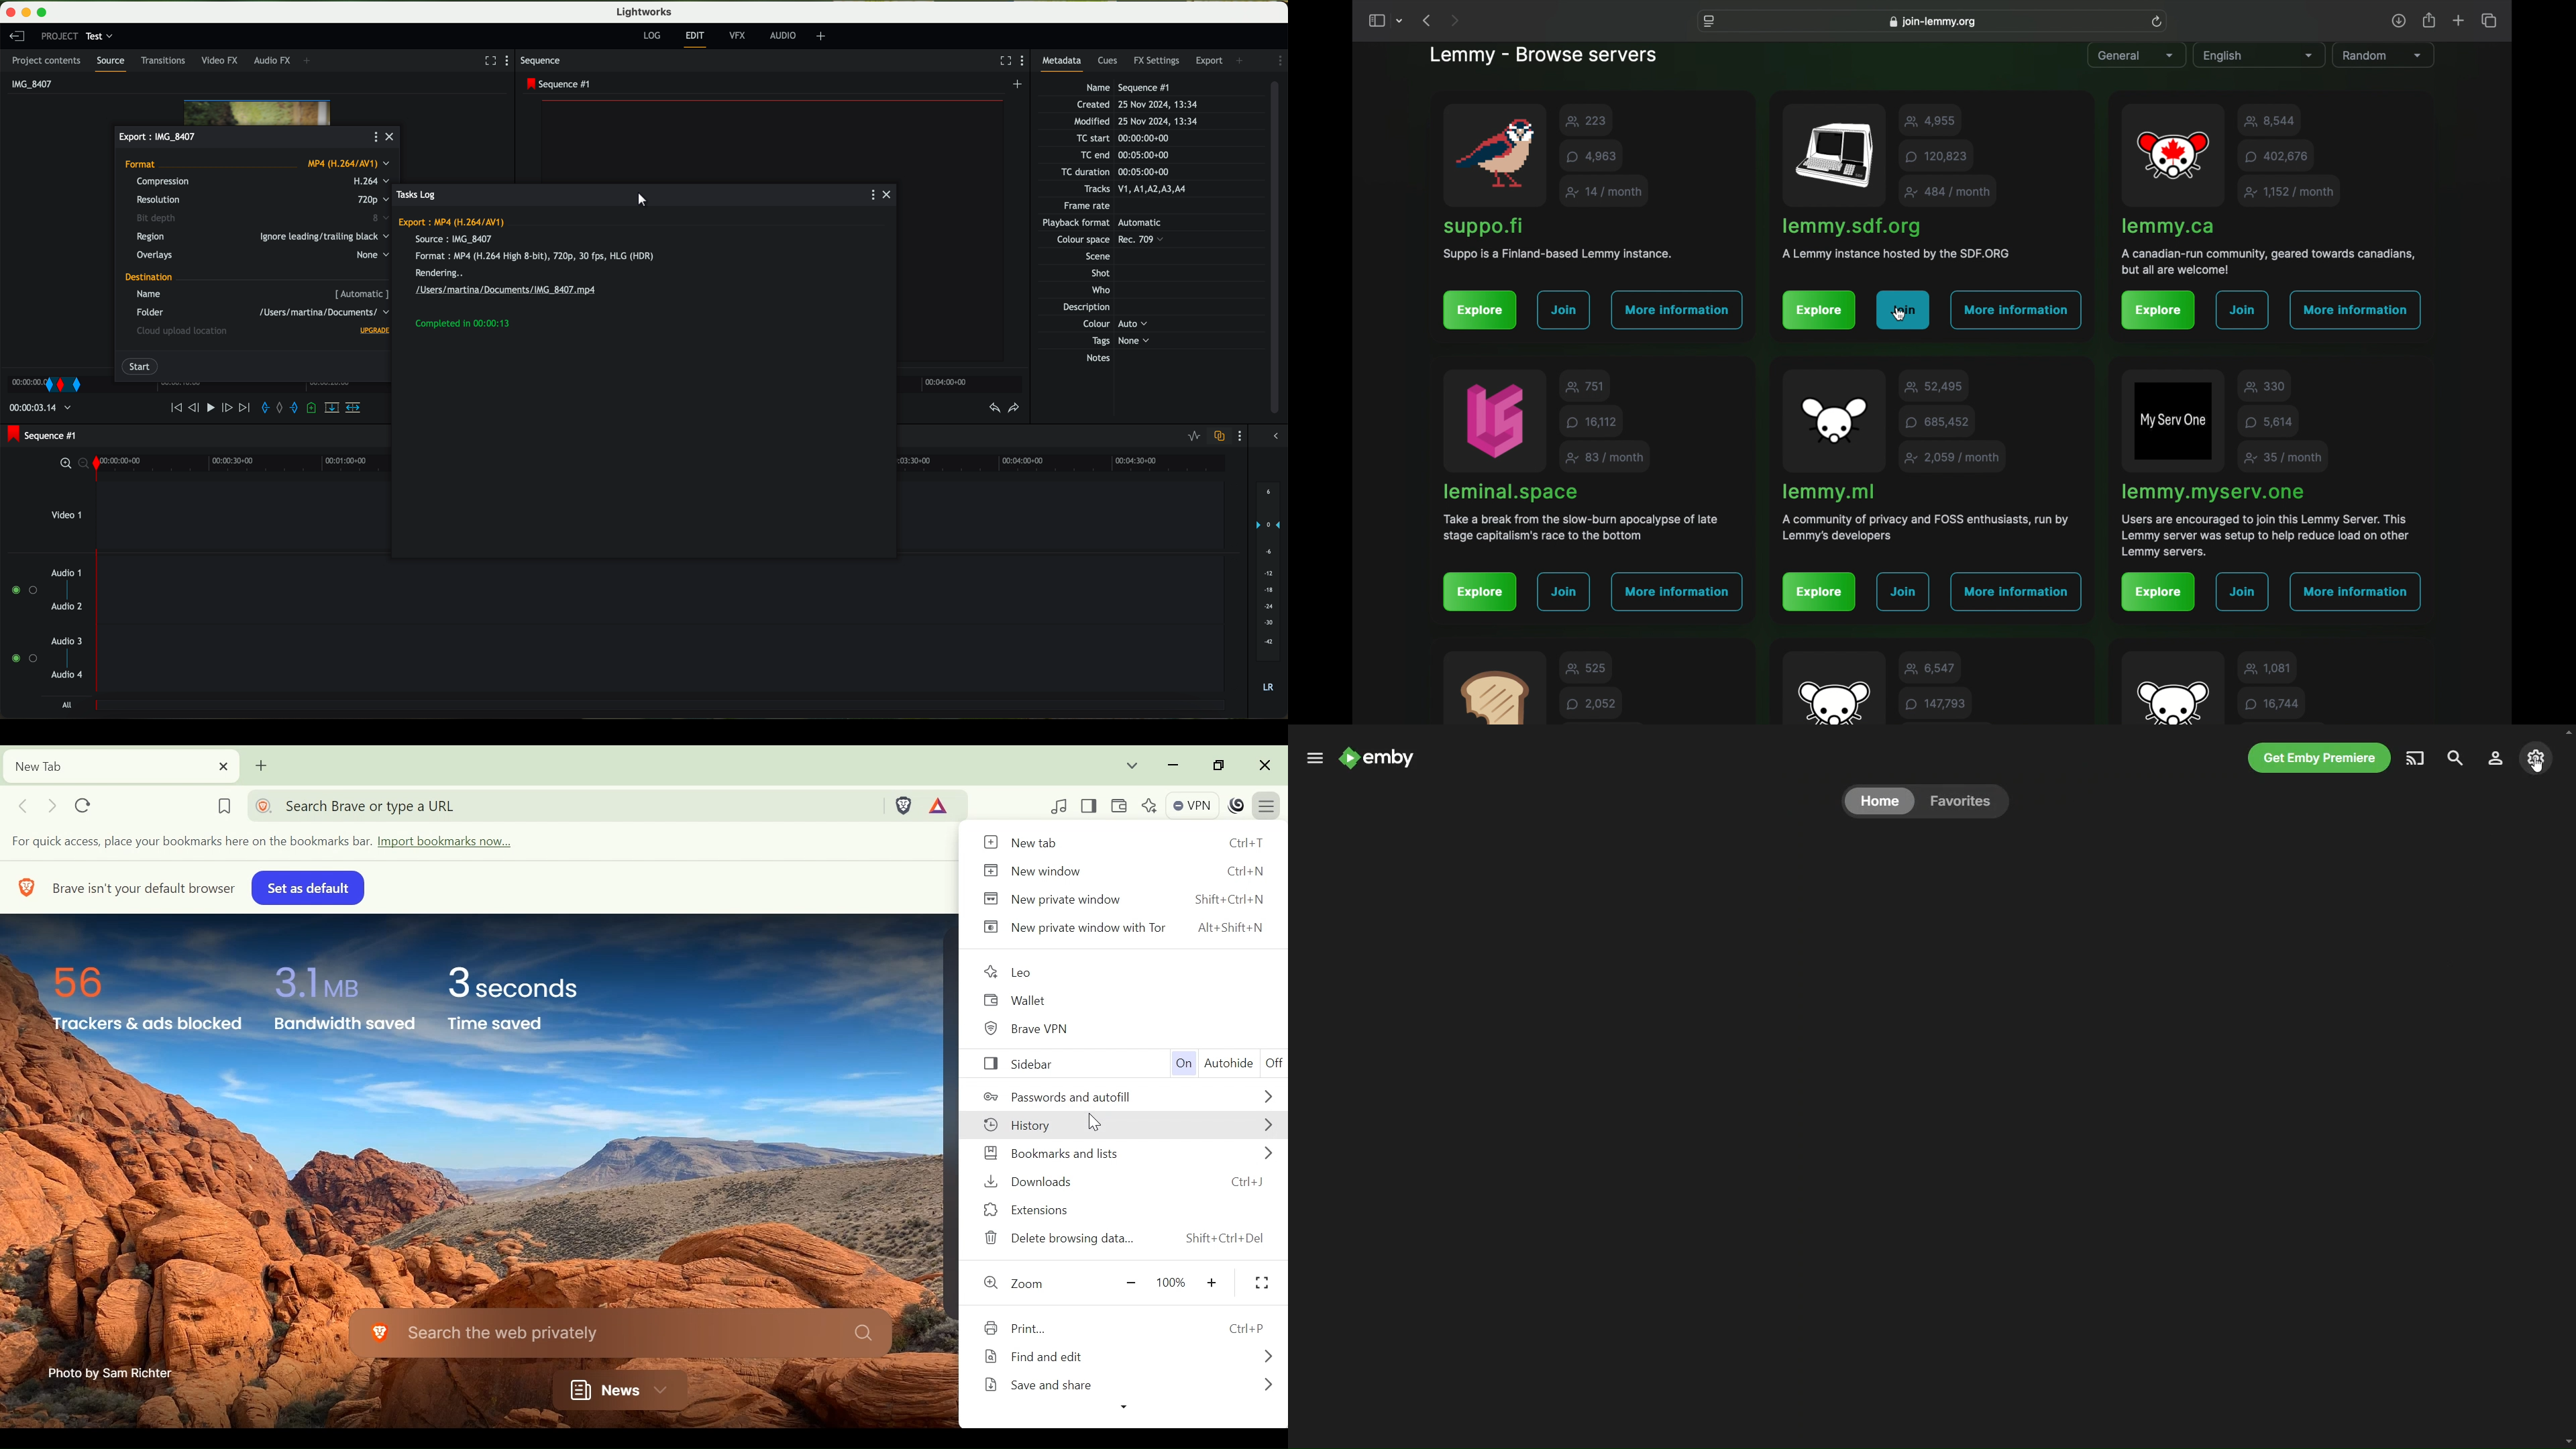  What do you see at coordinates (2243, 592) in the screenshot?
I see `join` at bounding box center [2243, 592].